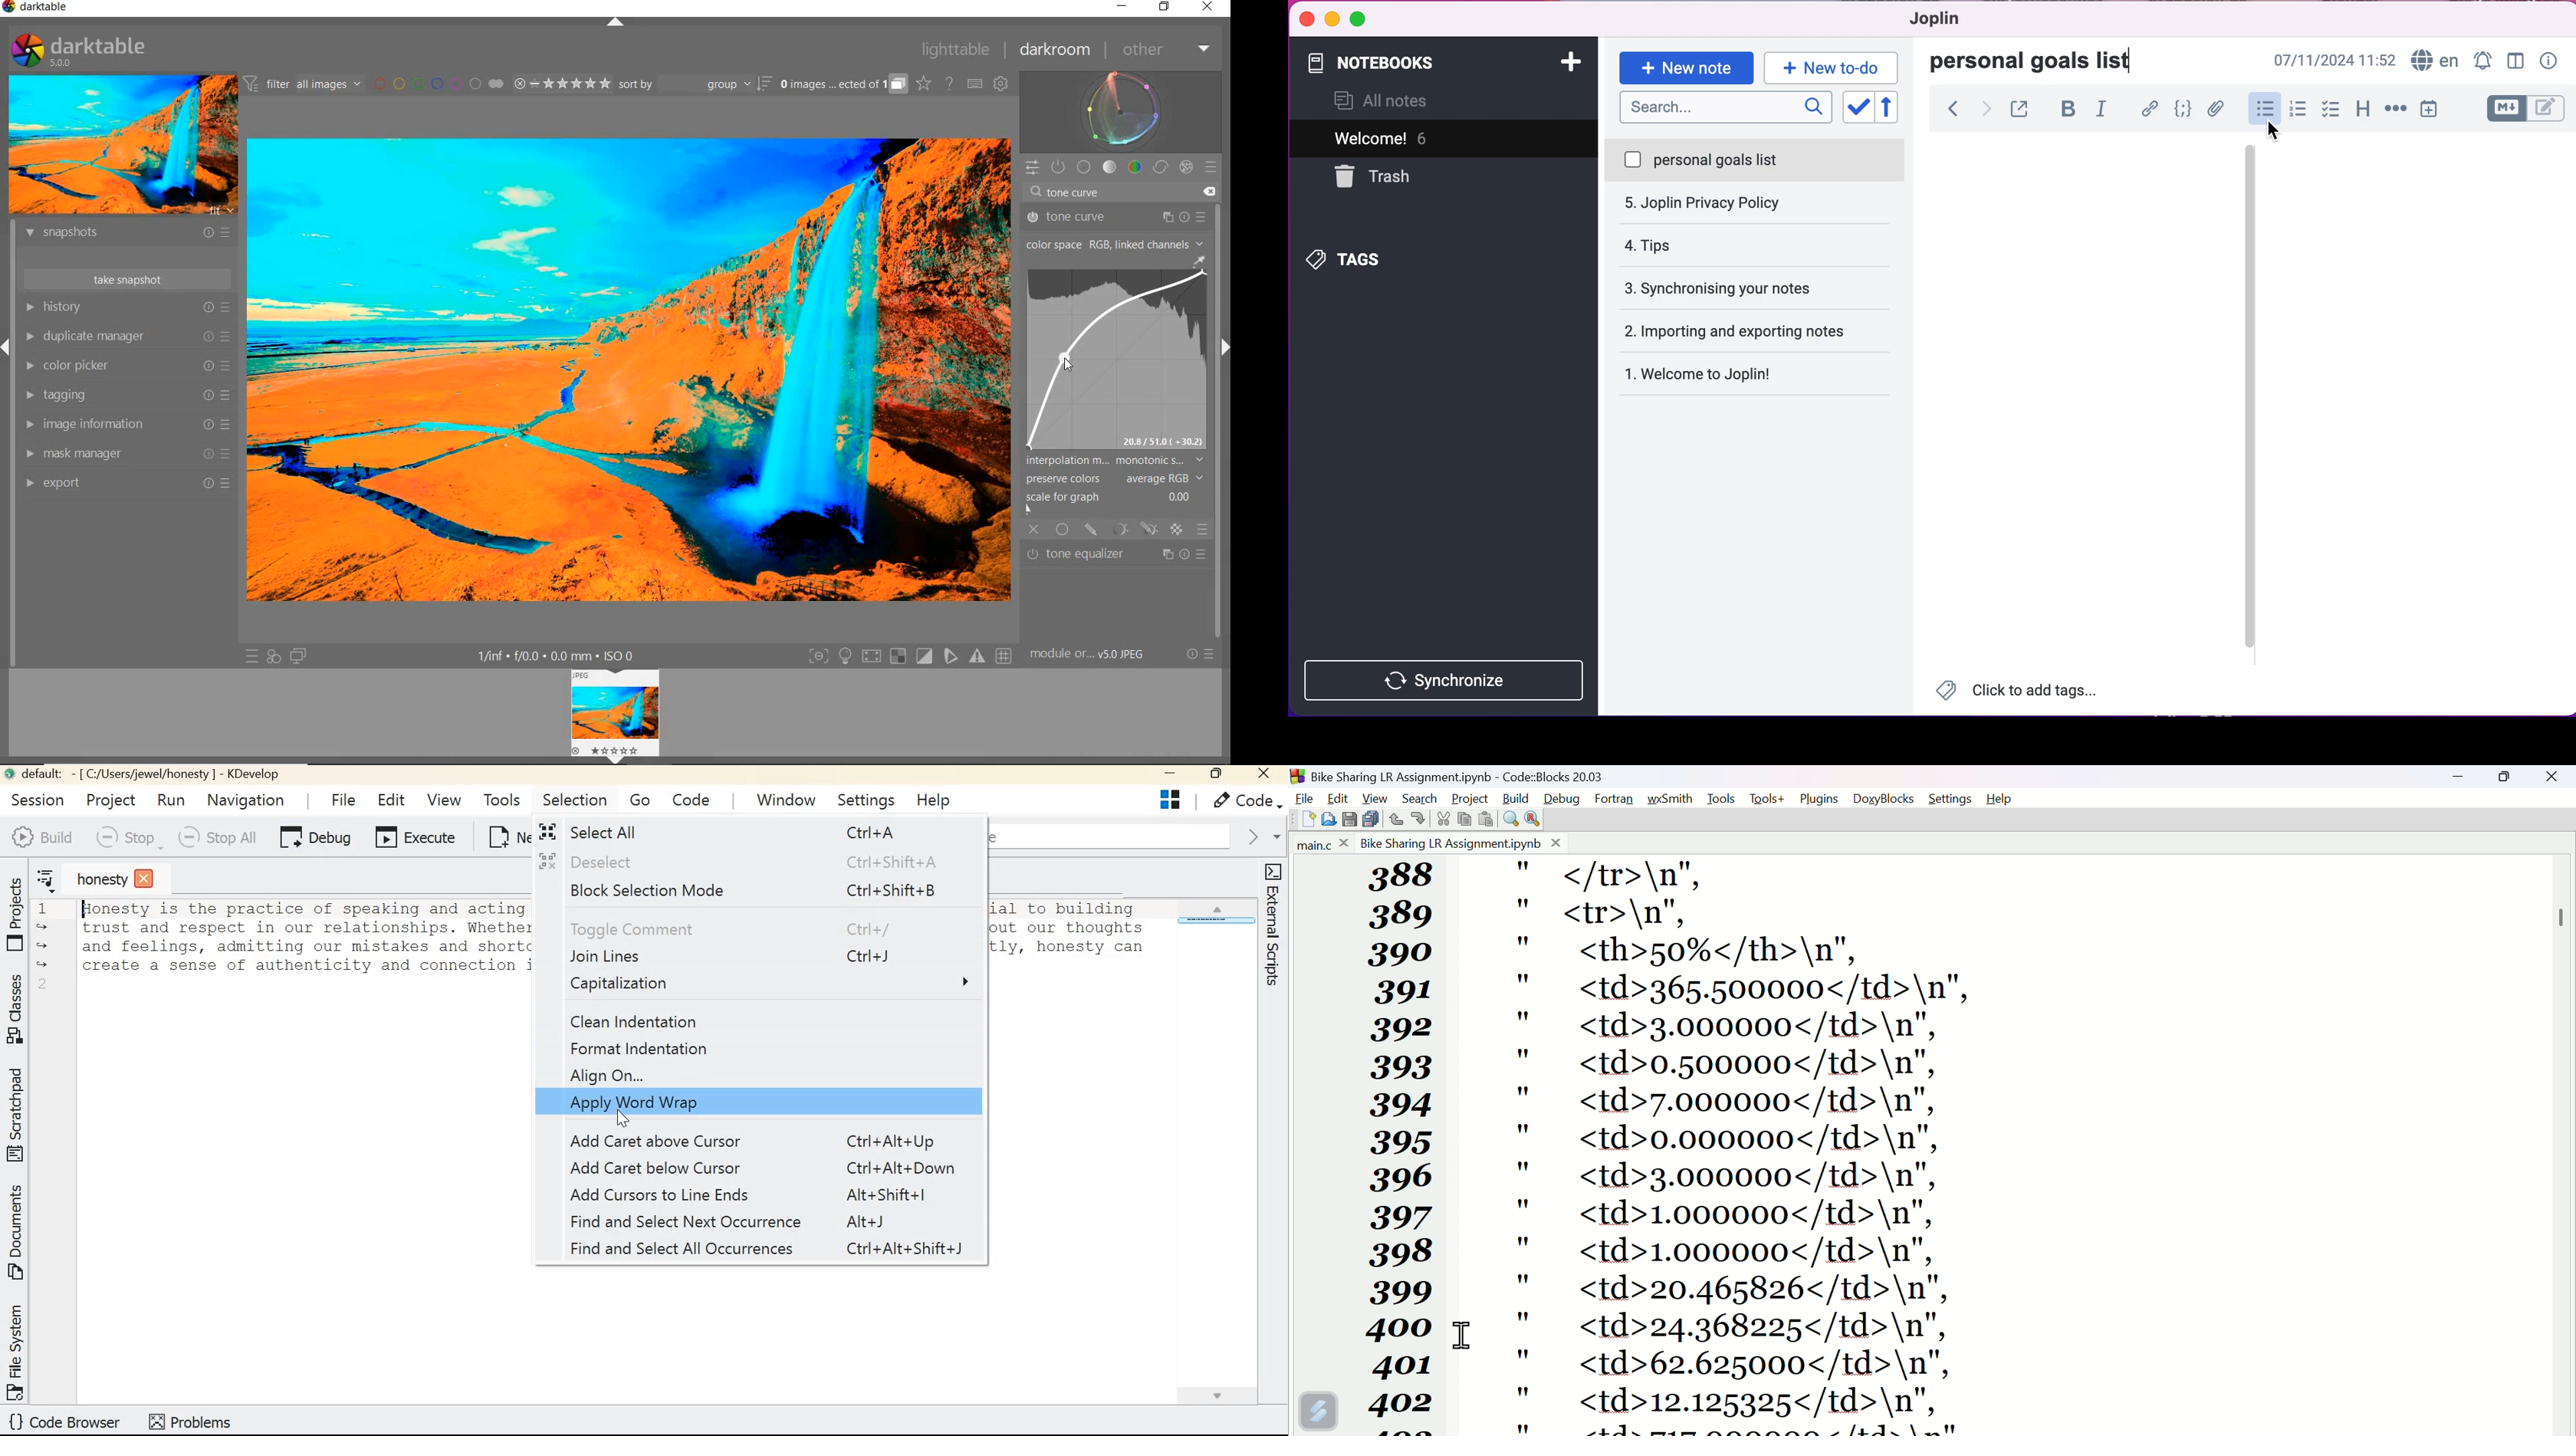 The image size is (2576, 1456). I want to click on BikesharingLrassignment.Ipynb code blocks 20.03, so click(1485, 775).